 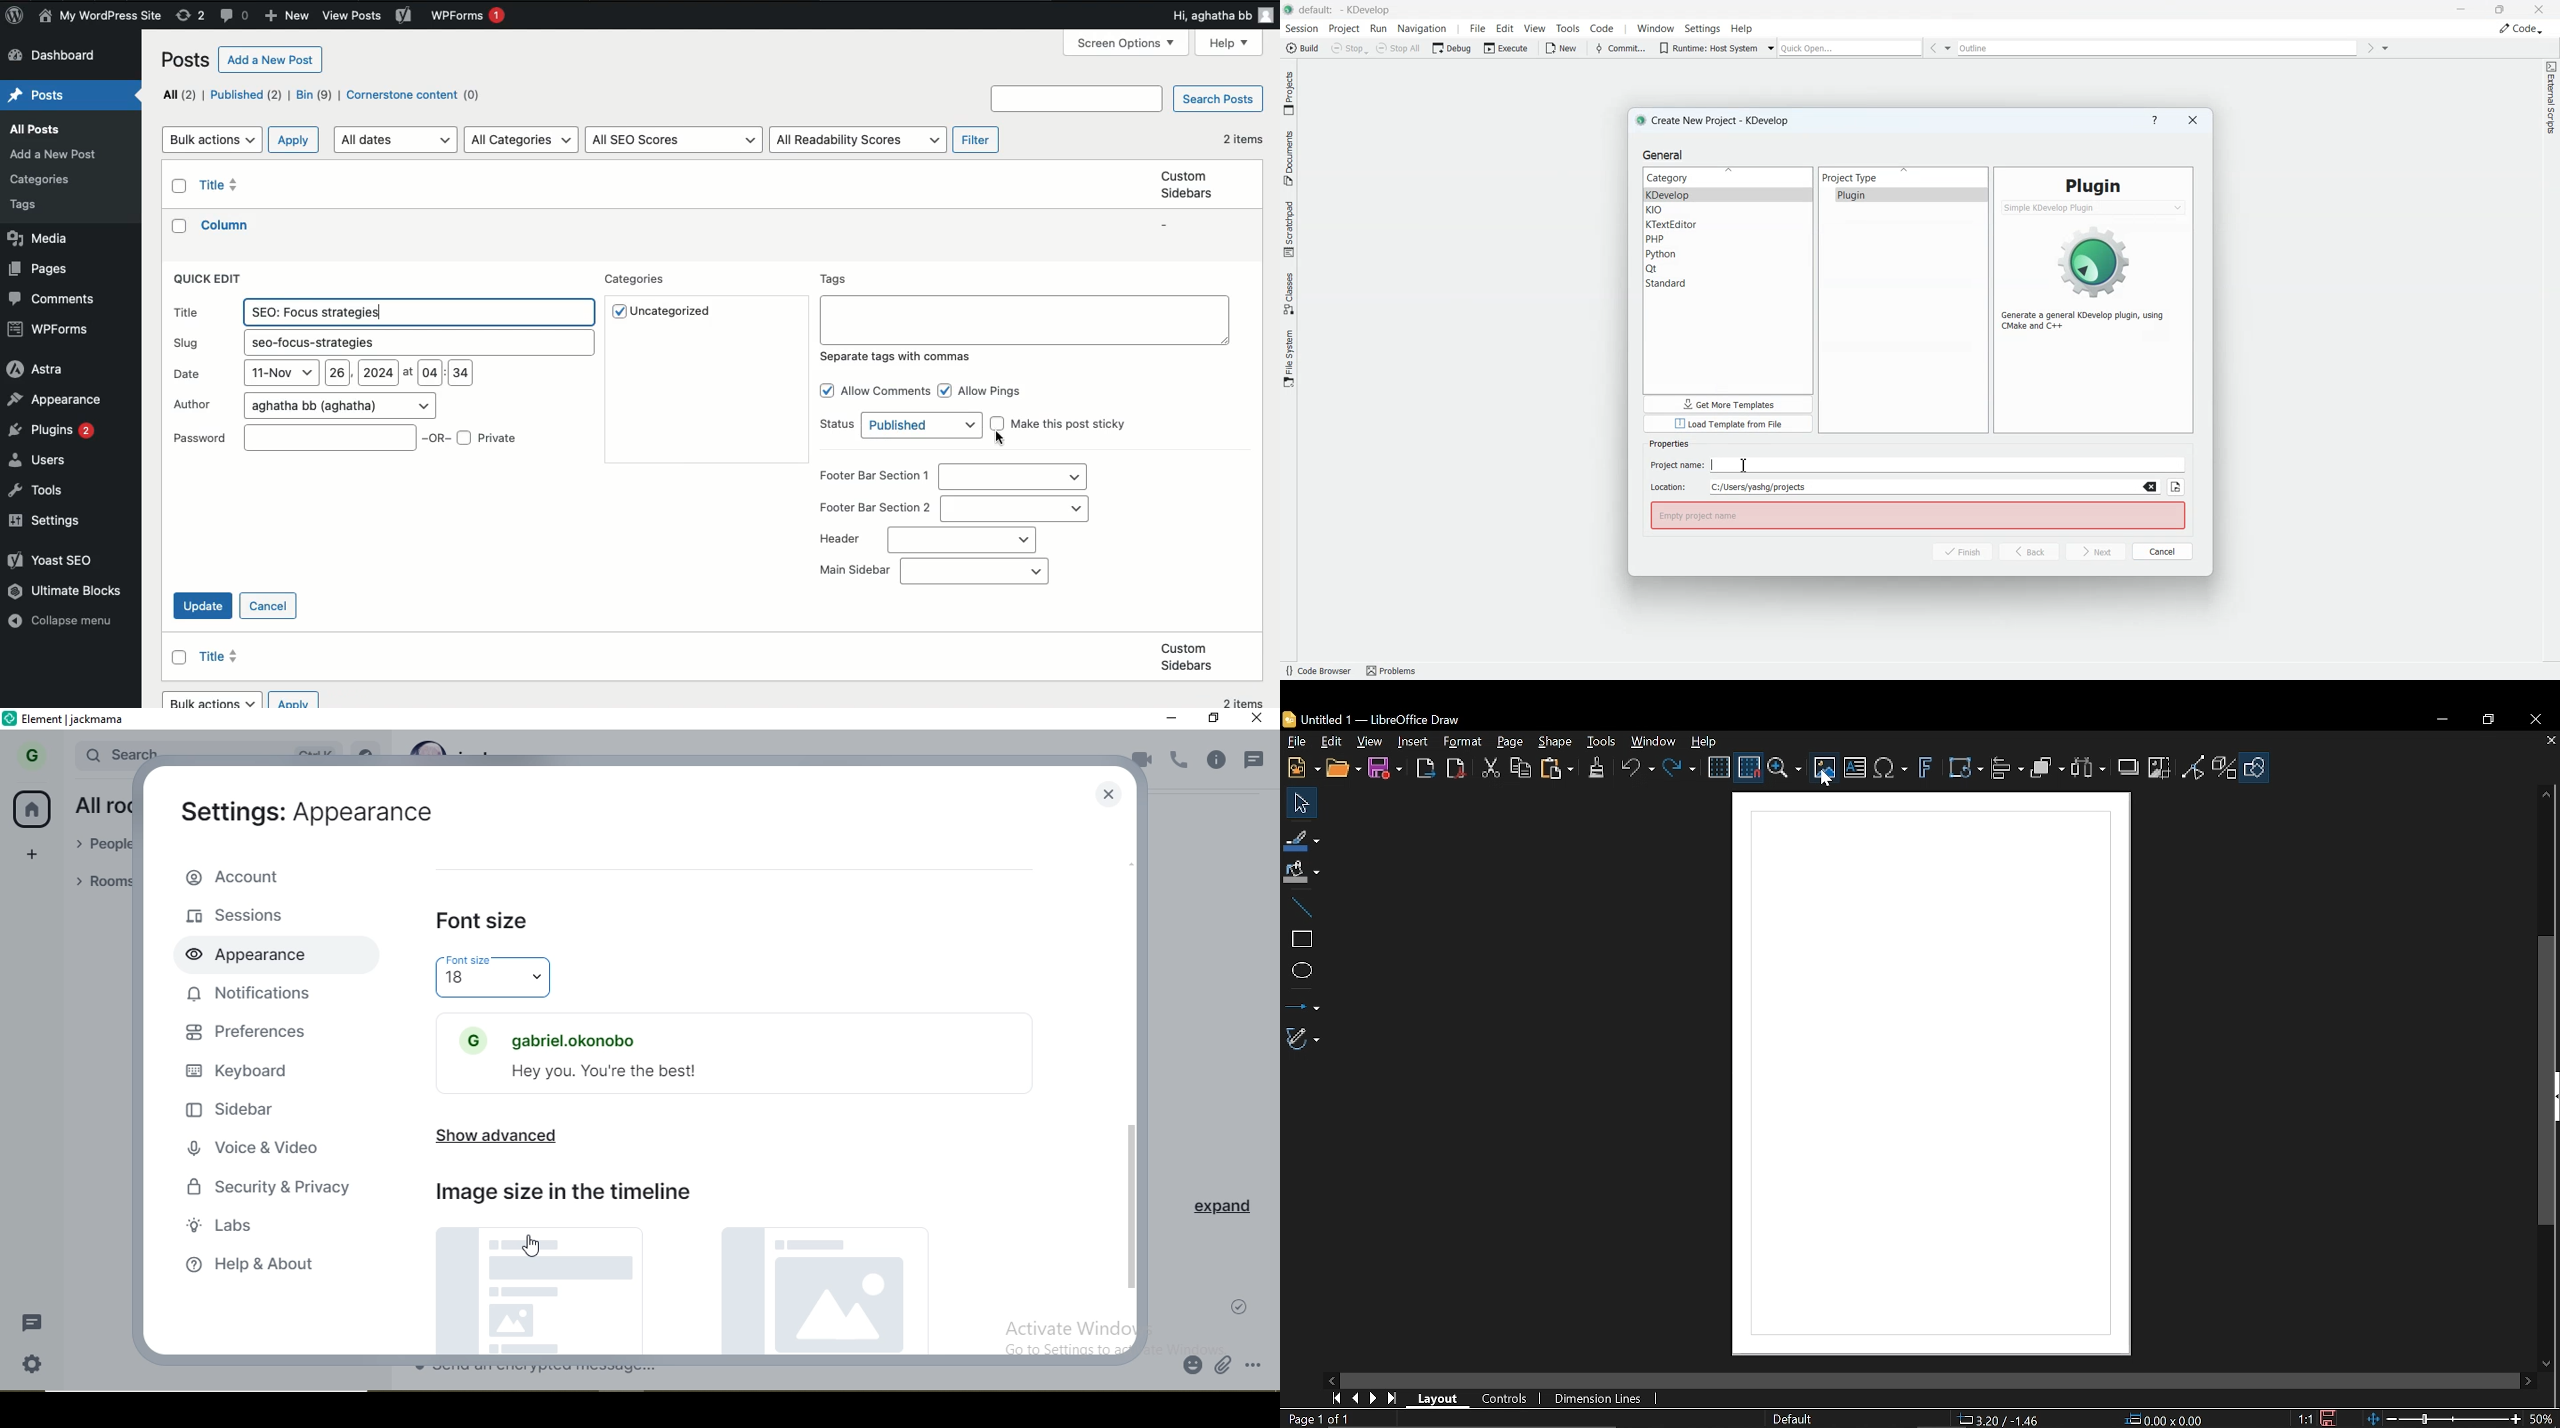 What do you see at coordinates (304, 816) in the screenshot?
I see `aettings appearance` at bounding box center [304, 816].